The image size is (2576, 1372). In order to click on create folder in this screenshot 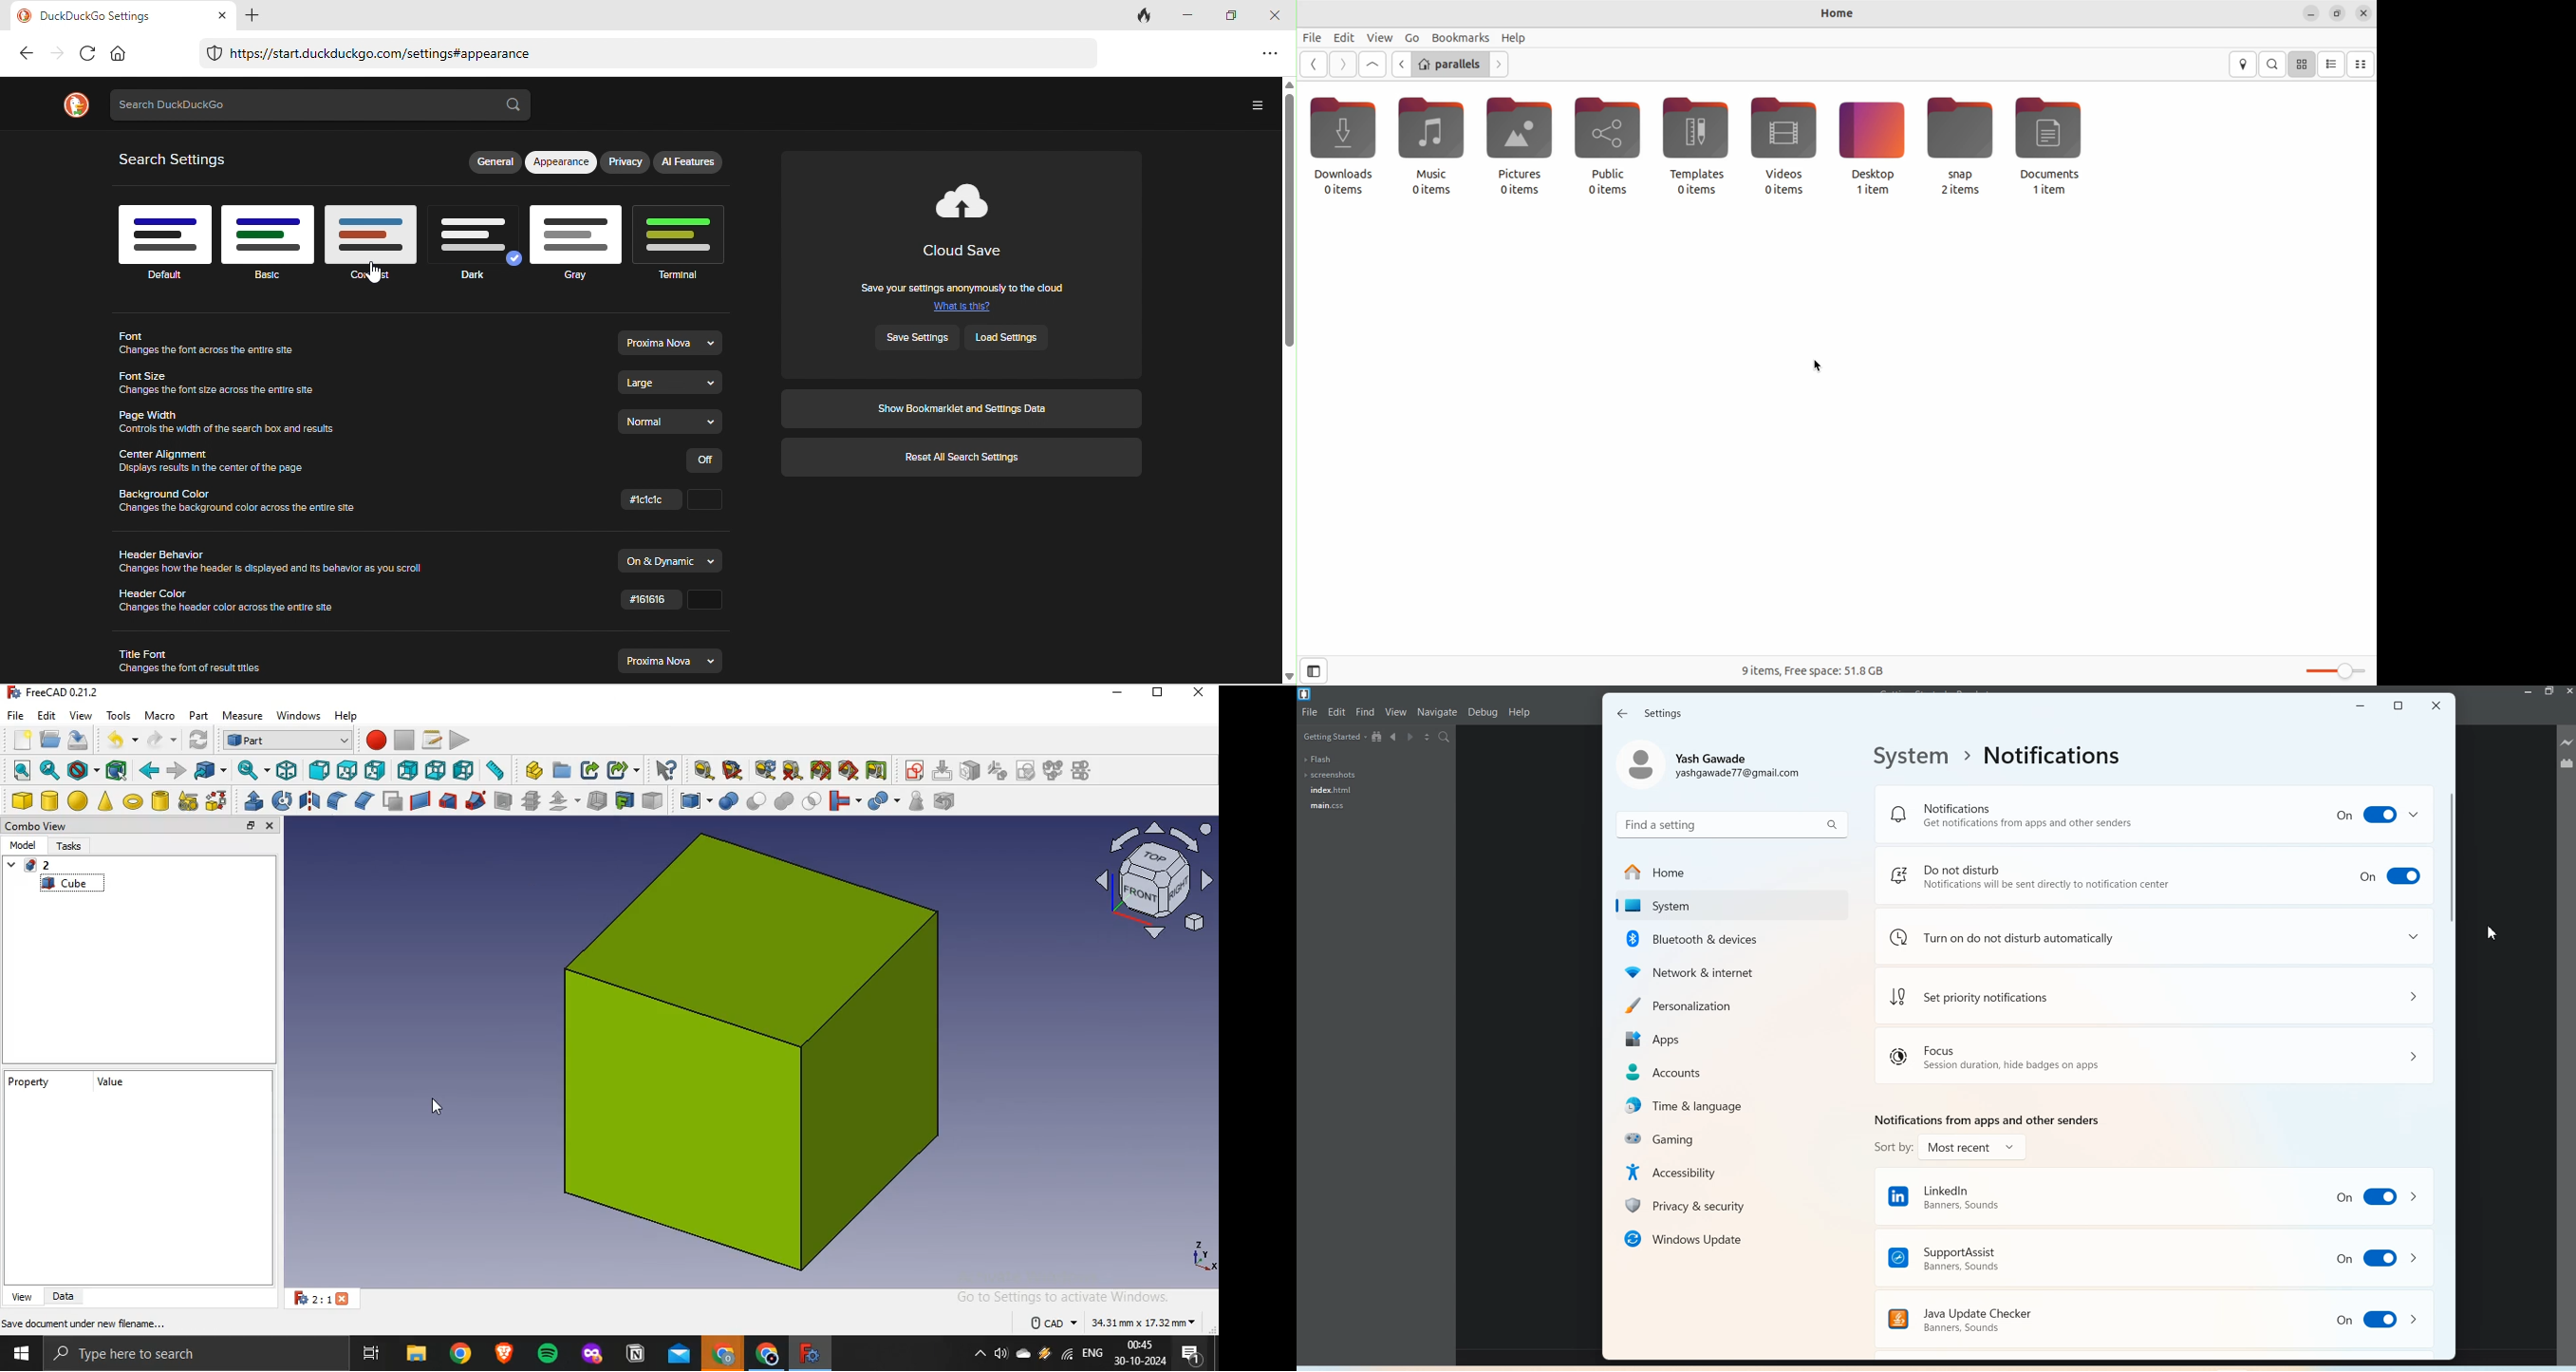, I will do `click(561, 771)`.